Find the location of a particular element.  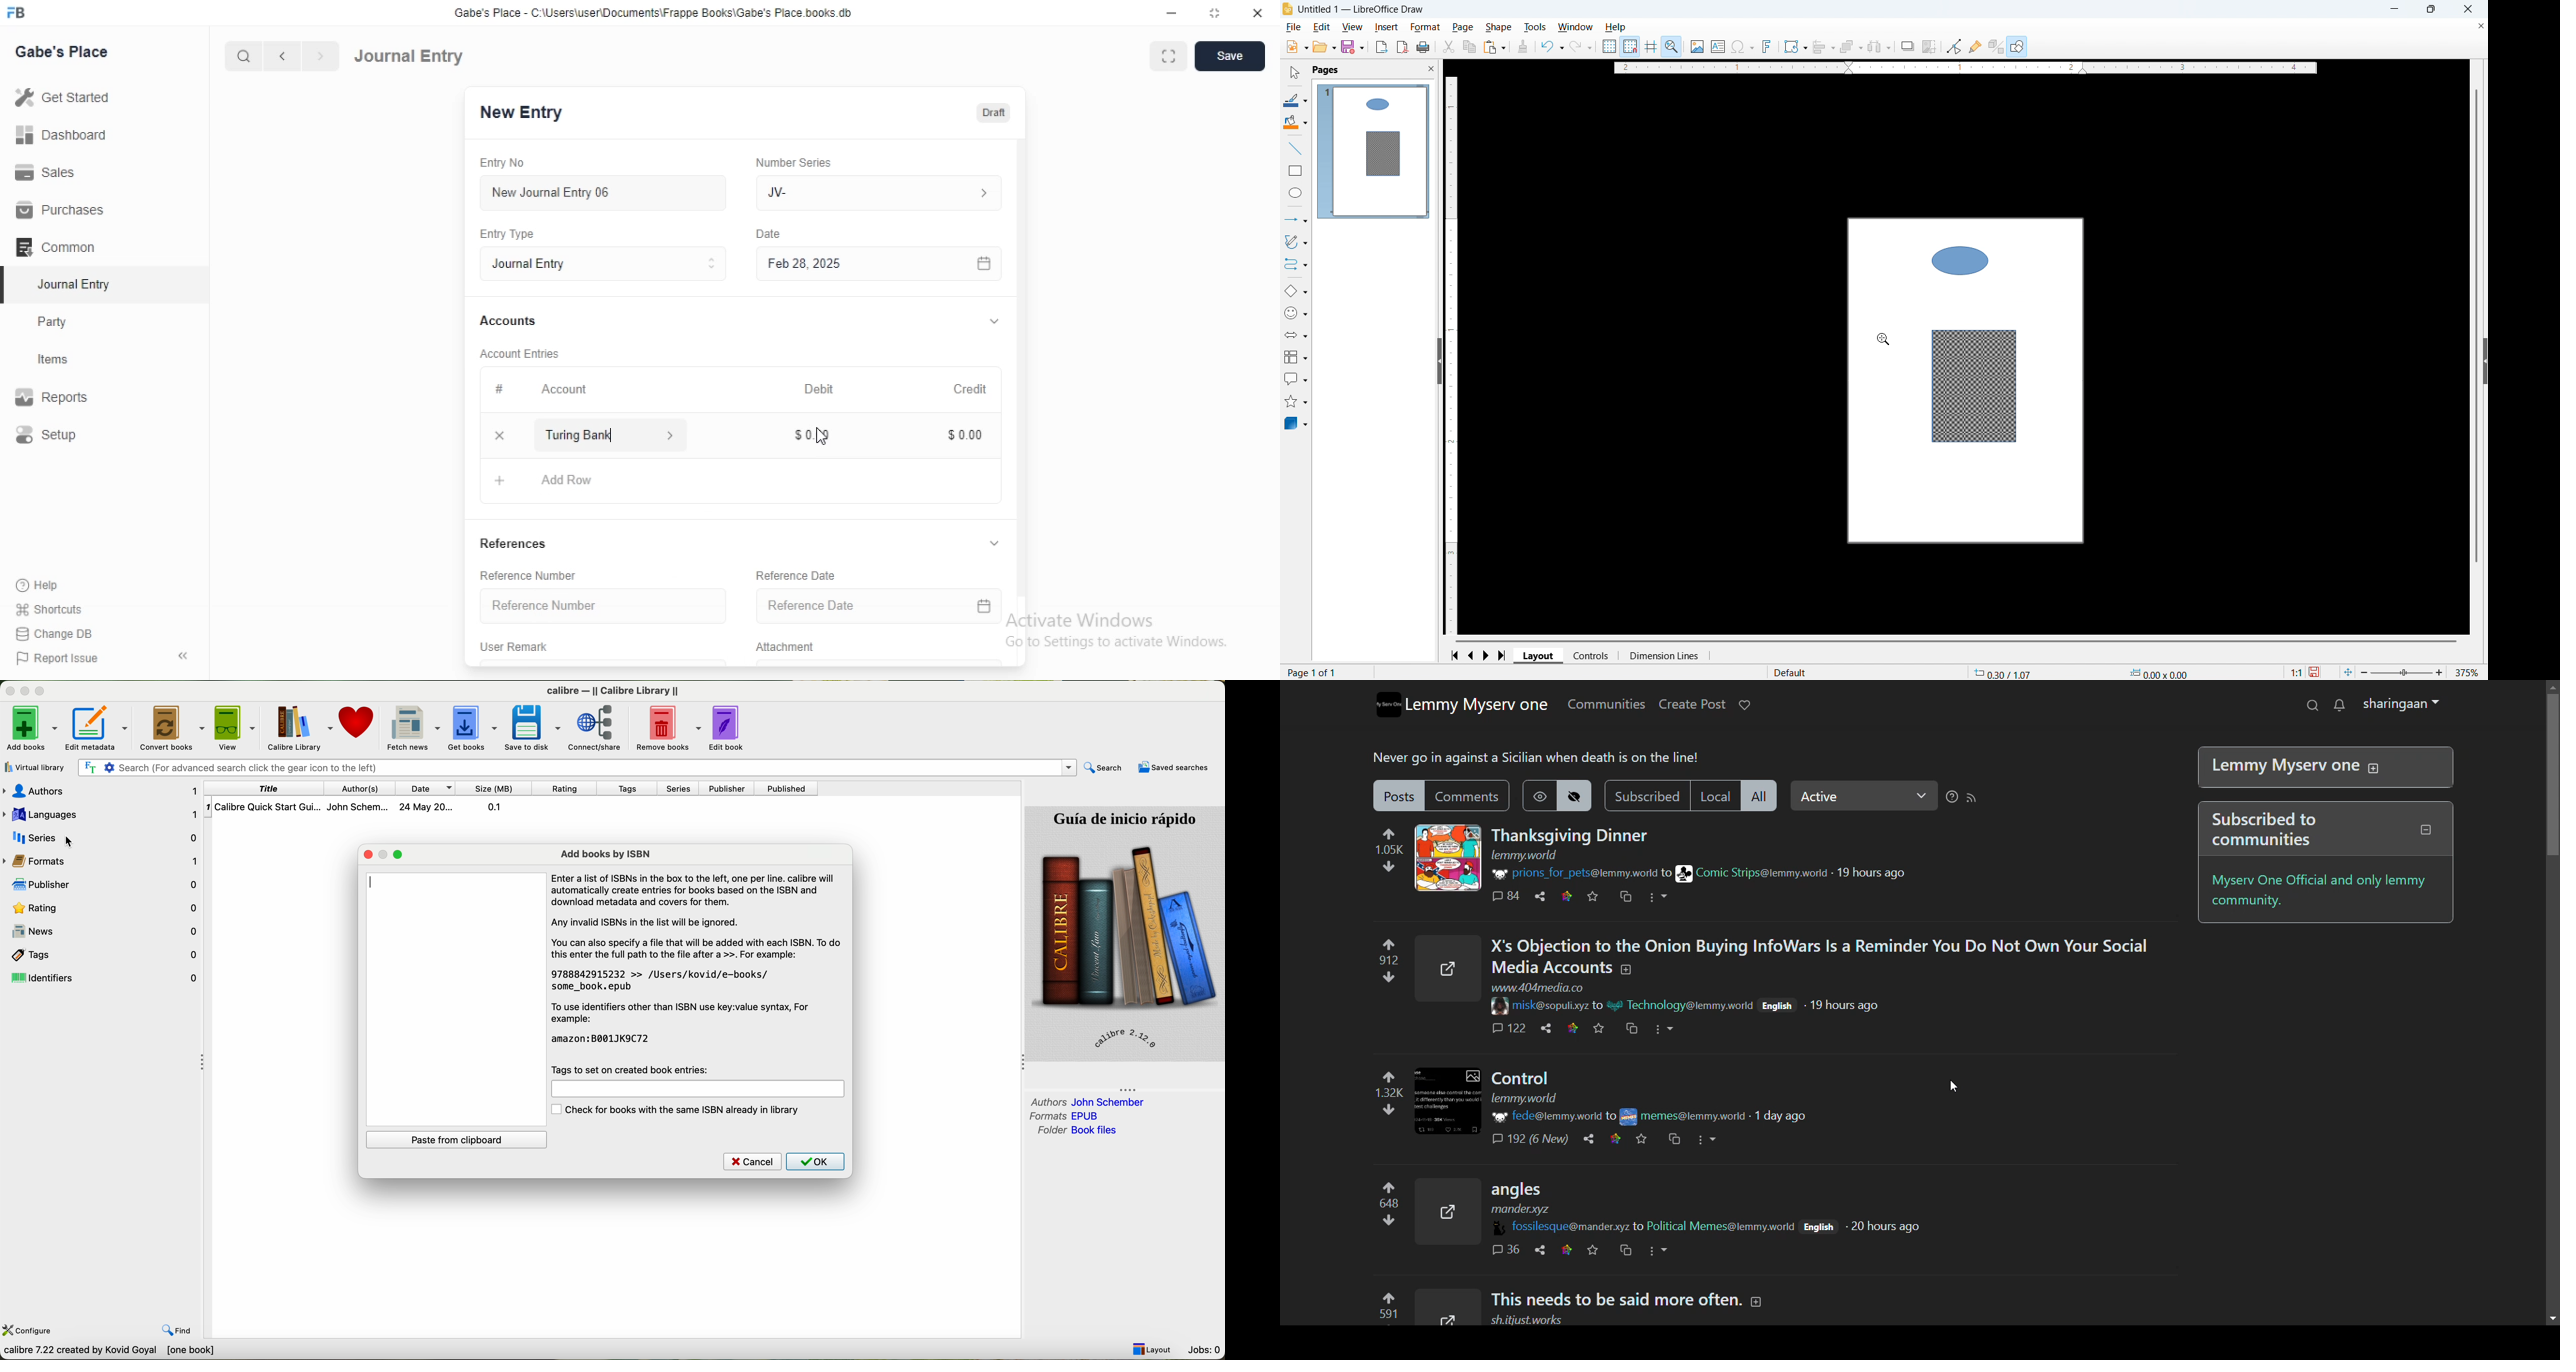

Go to first page  is located at coordinates (1457, 655).